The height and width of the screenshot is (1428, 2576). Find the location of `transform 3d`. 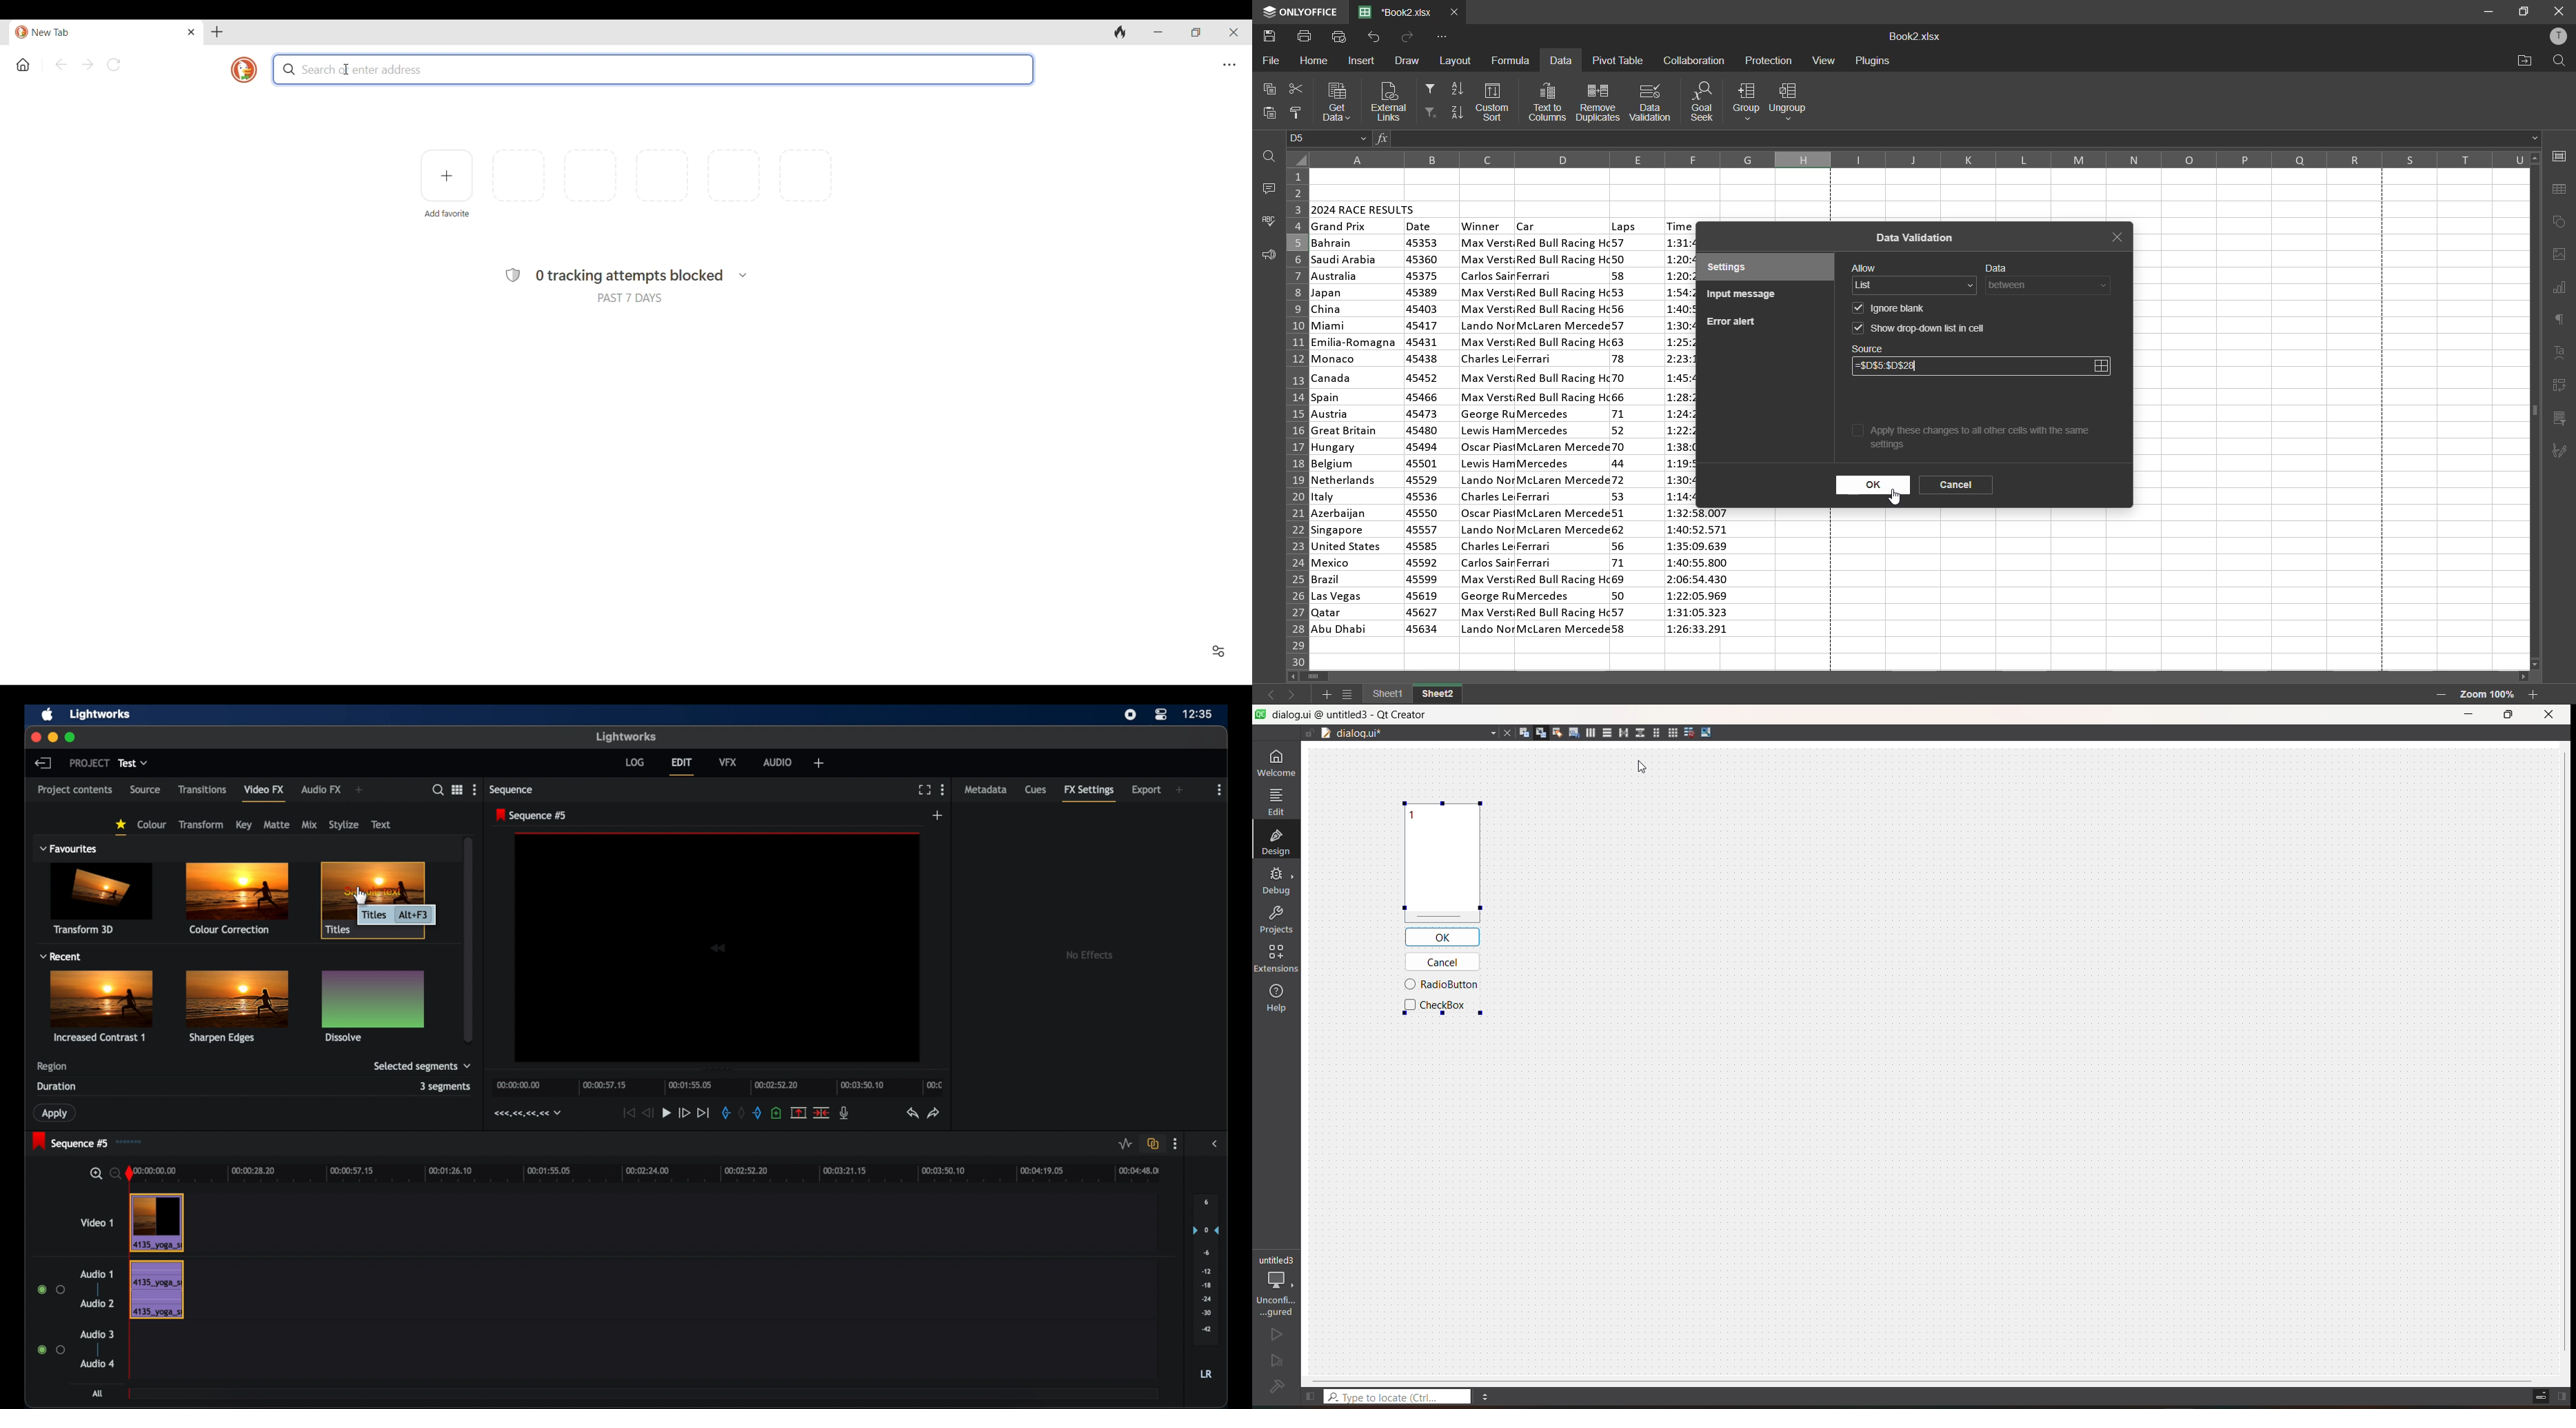

transform 3d is located at coordinates (102, 898).